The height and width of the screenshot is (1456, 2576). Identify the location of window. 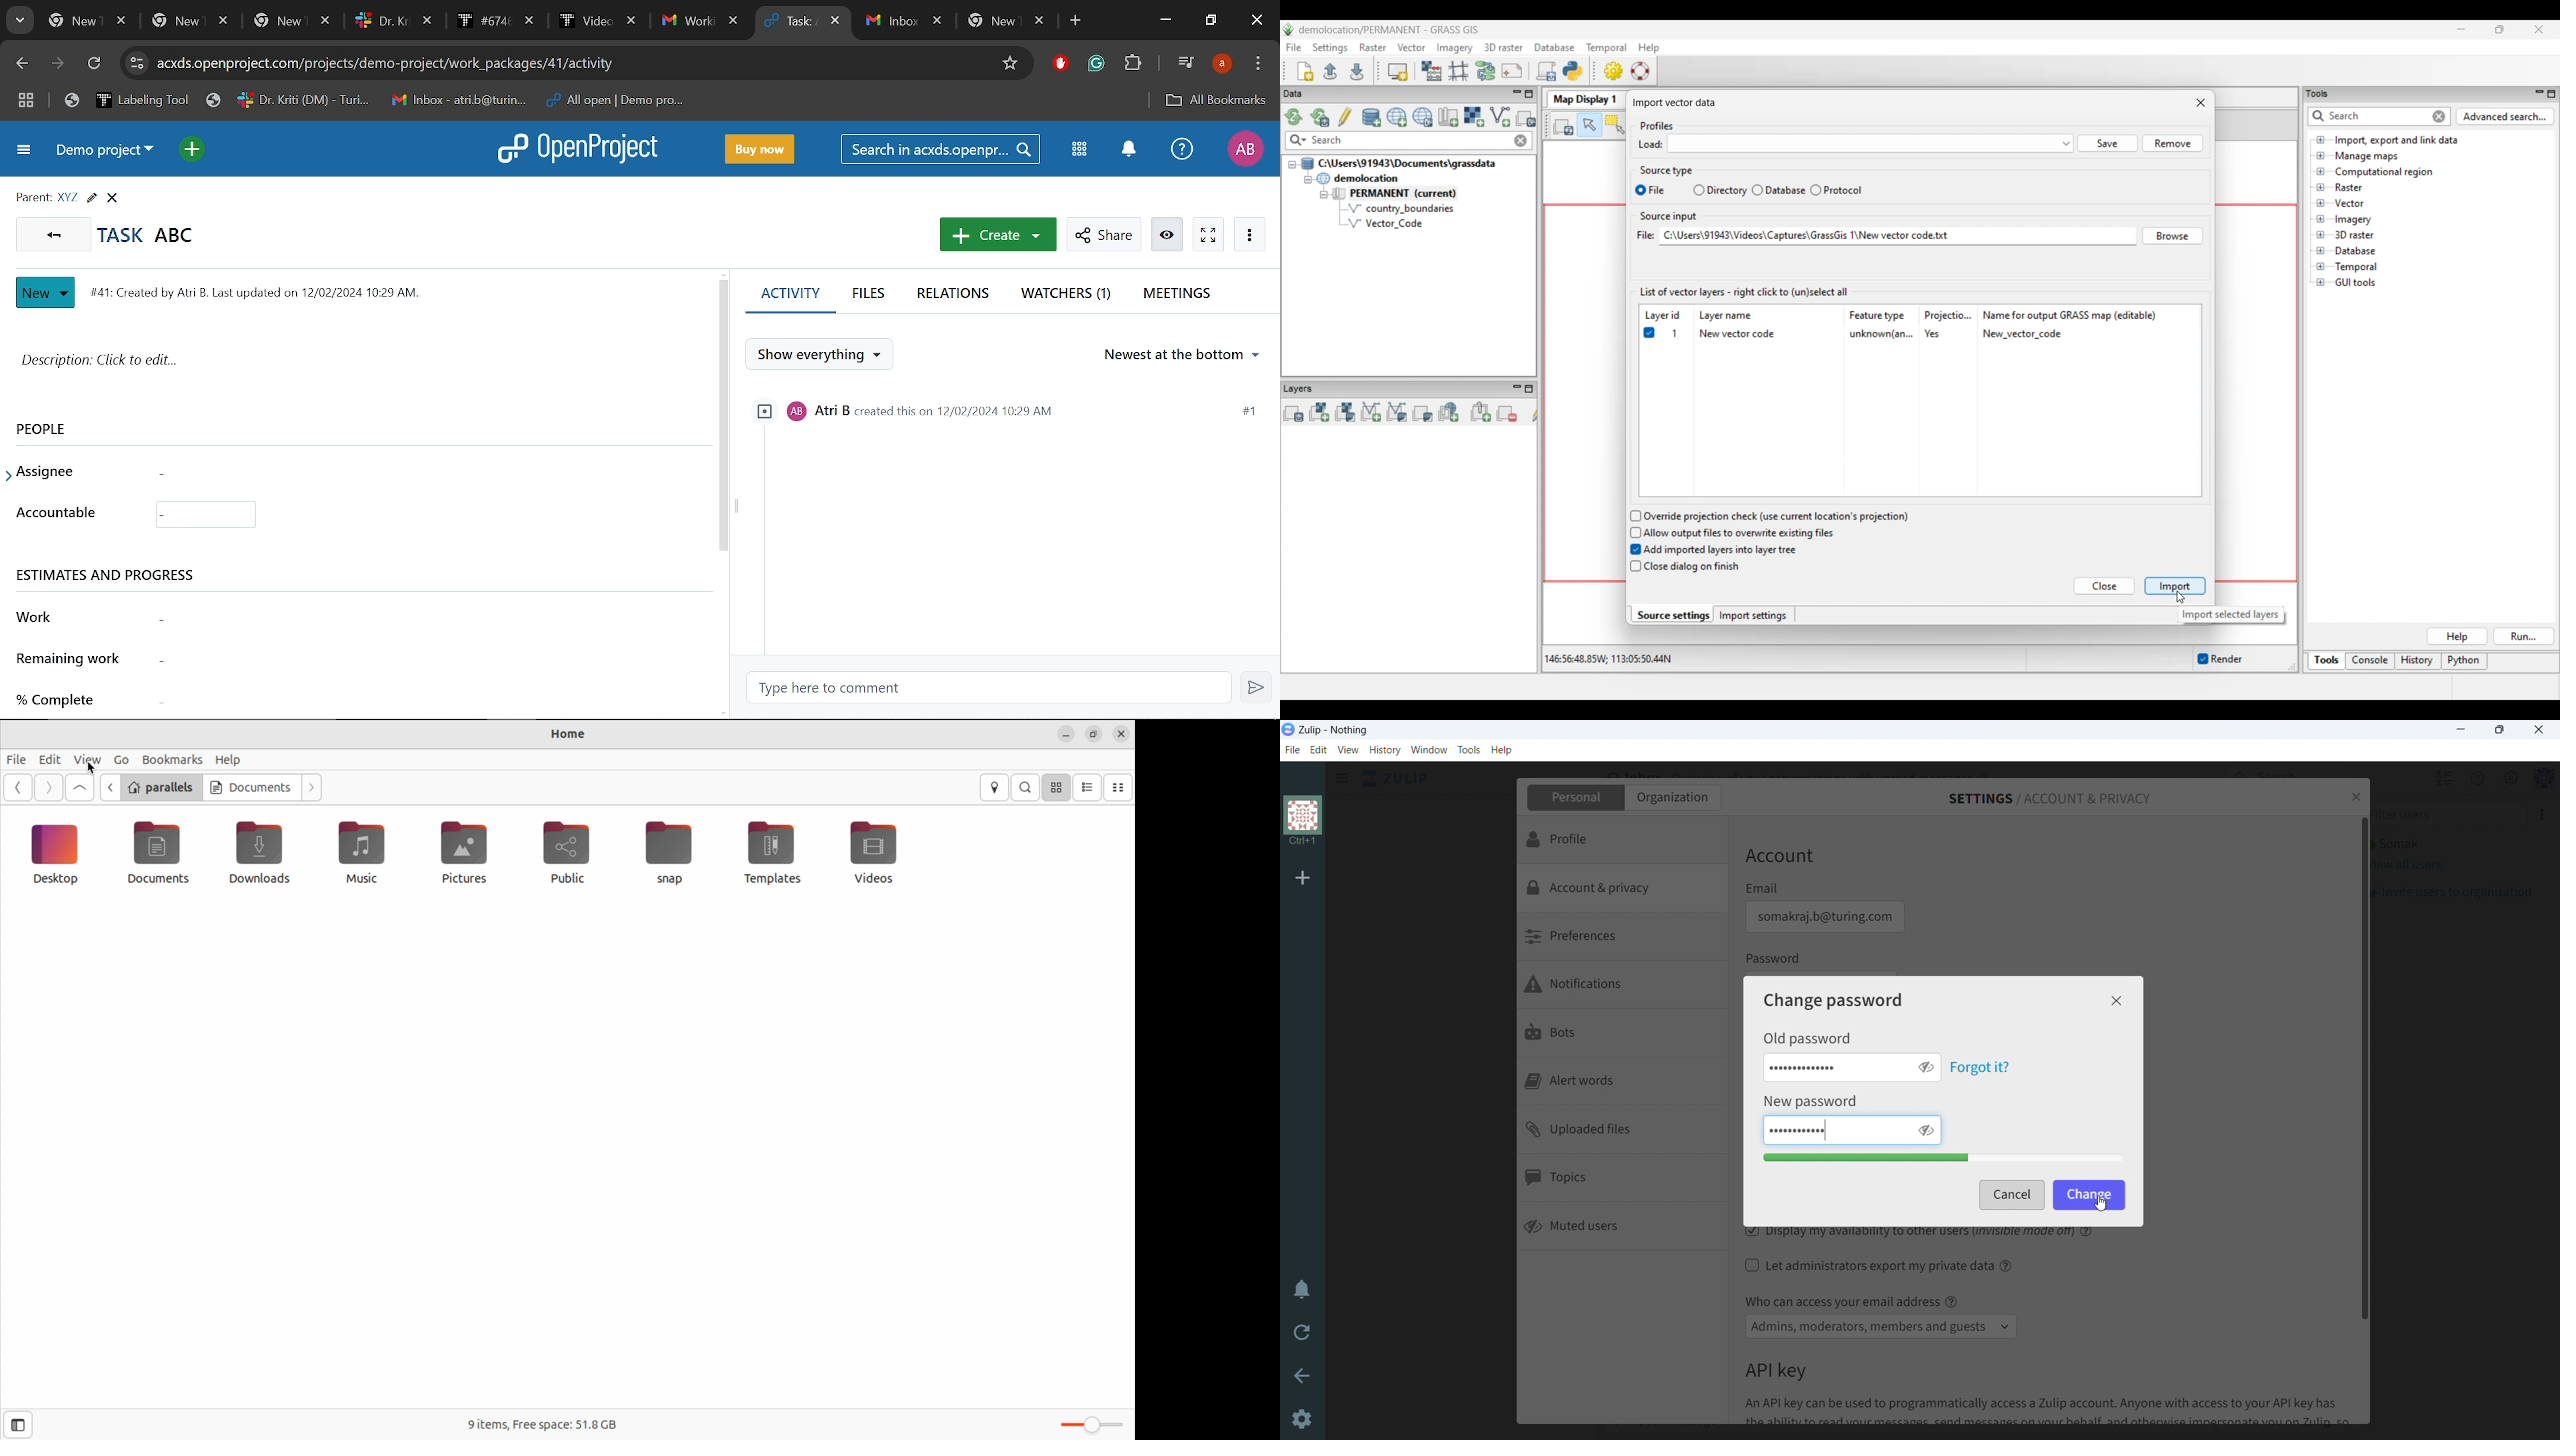
(1430, 750).